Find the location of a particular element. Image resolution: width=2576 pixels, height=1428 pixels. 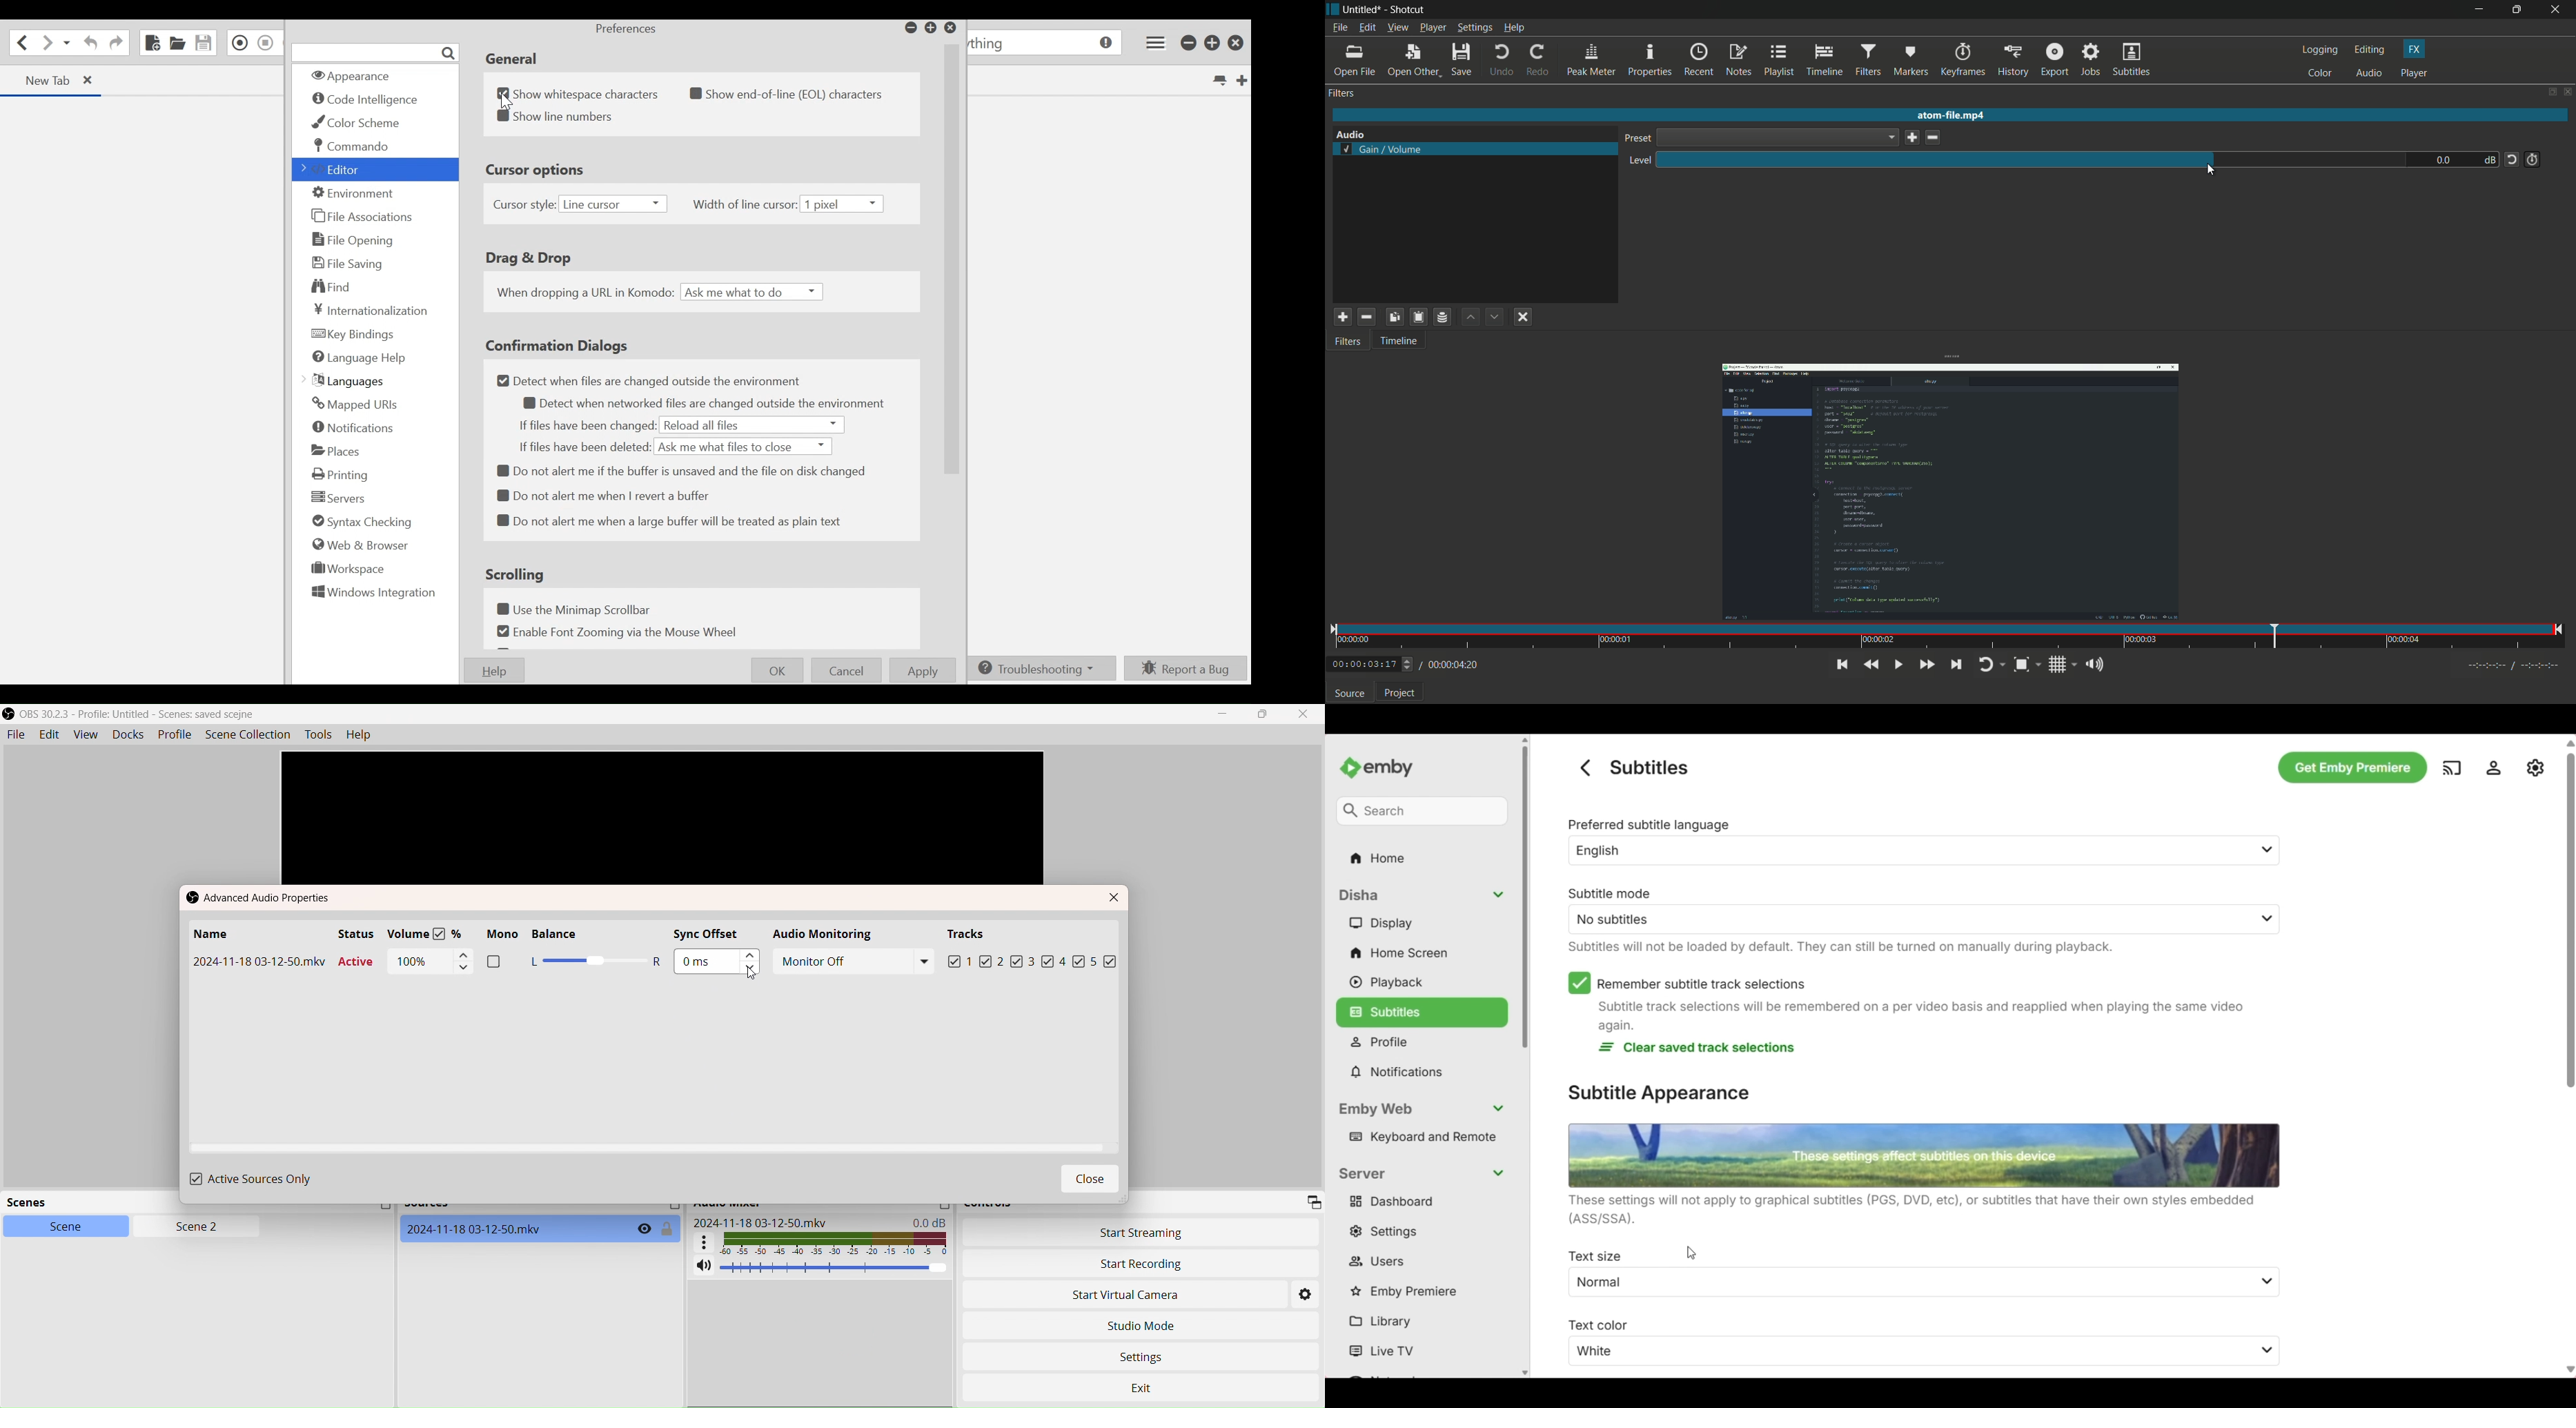

Monitor off is located at coordinates (855, 961).